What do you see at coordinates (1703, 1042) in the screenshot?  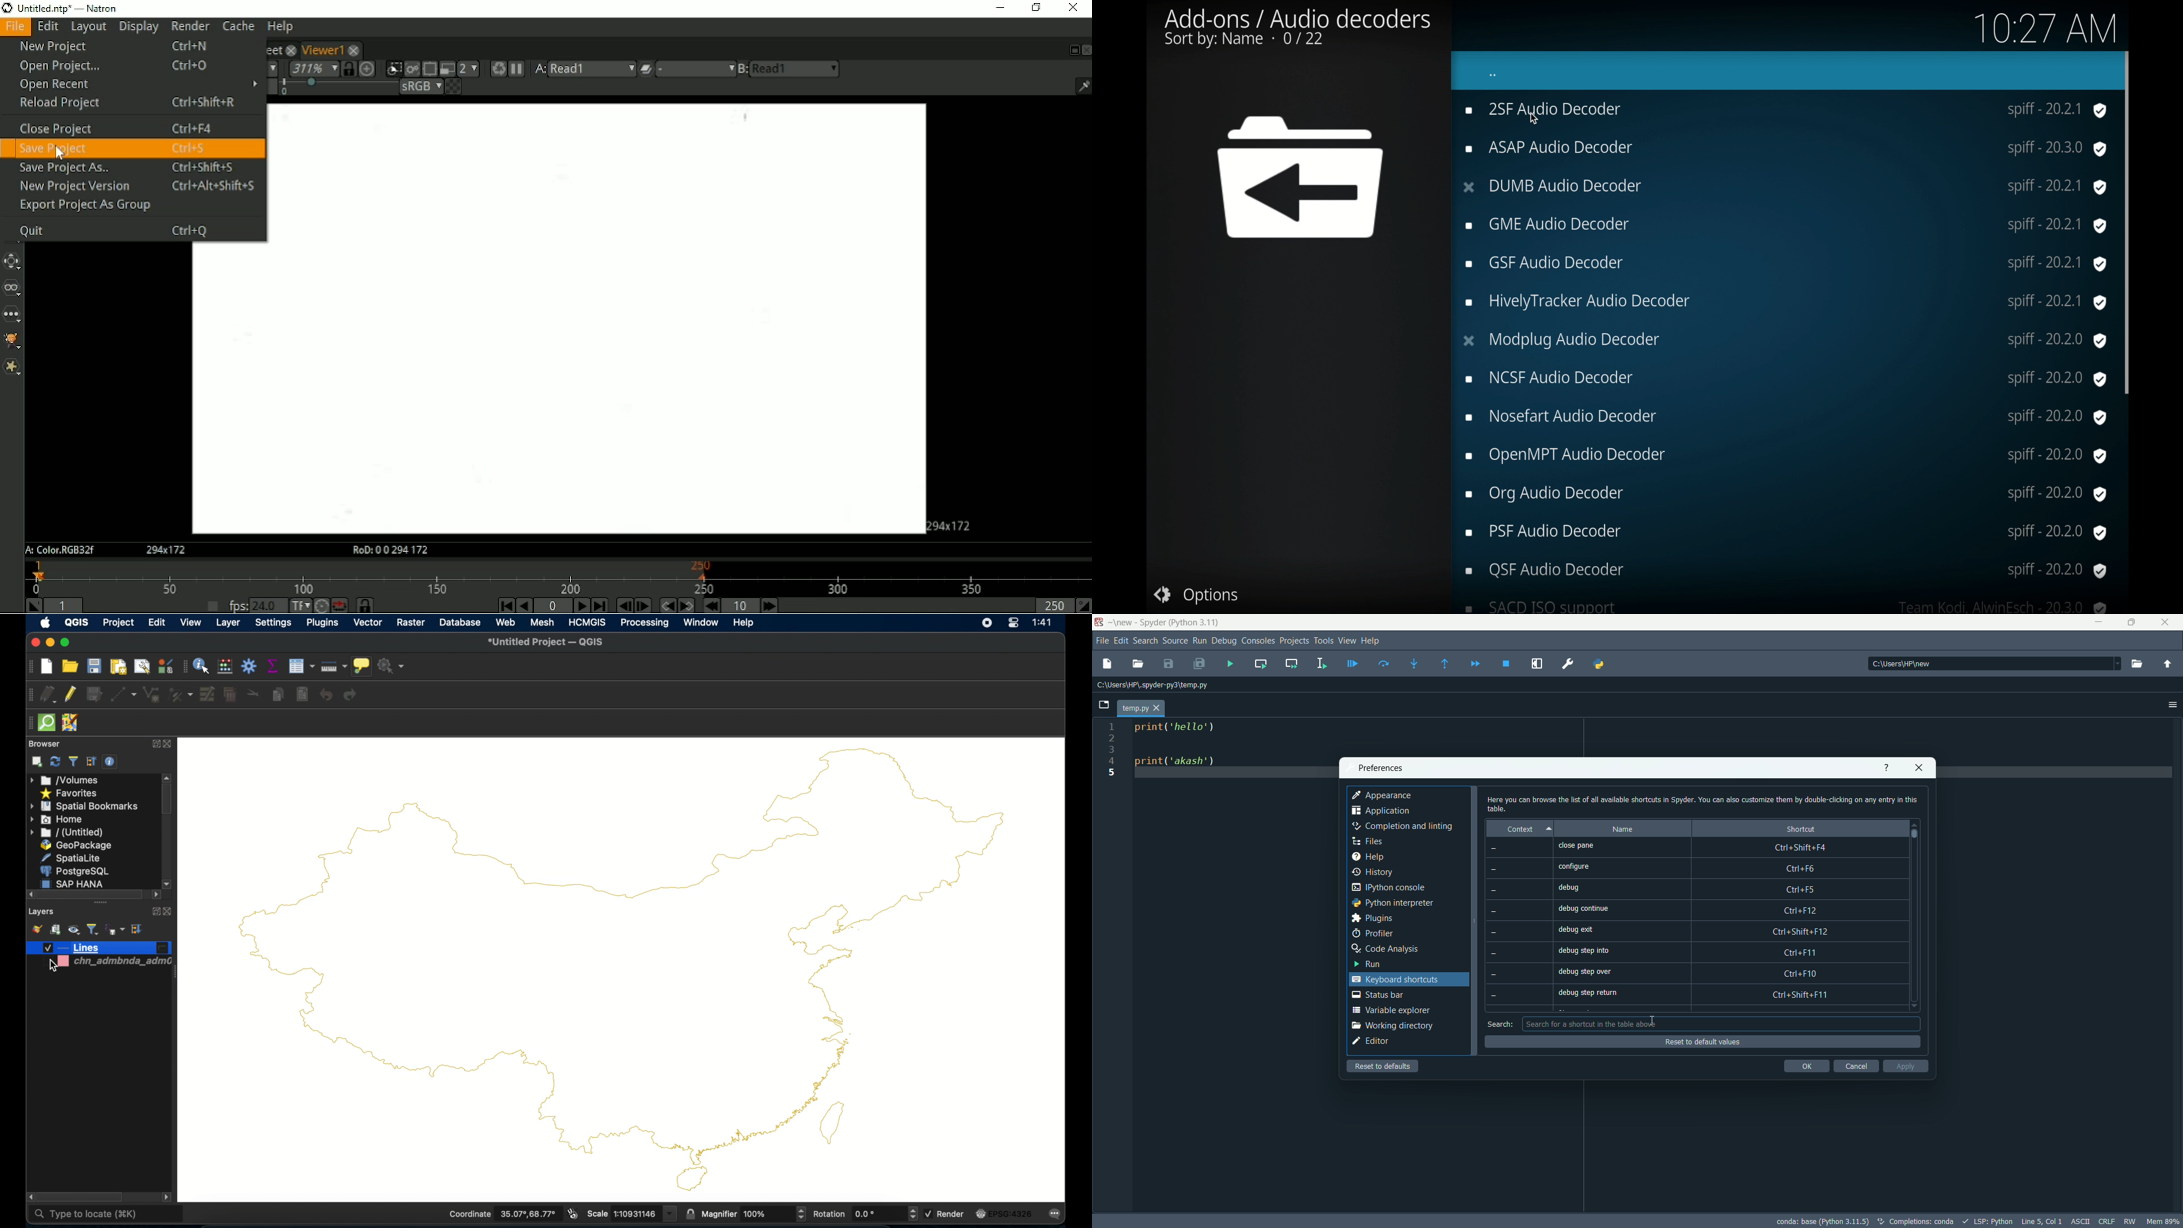 I see `reset to default values` at bounding box center [1703, 1042].